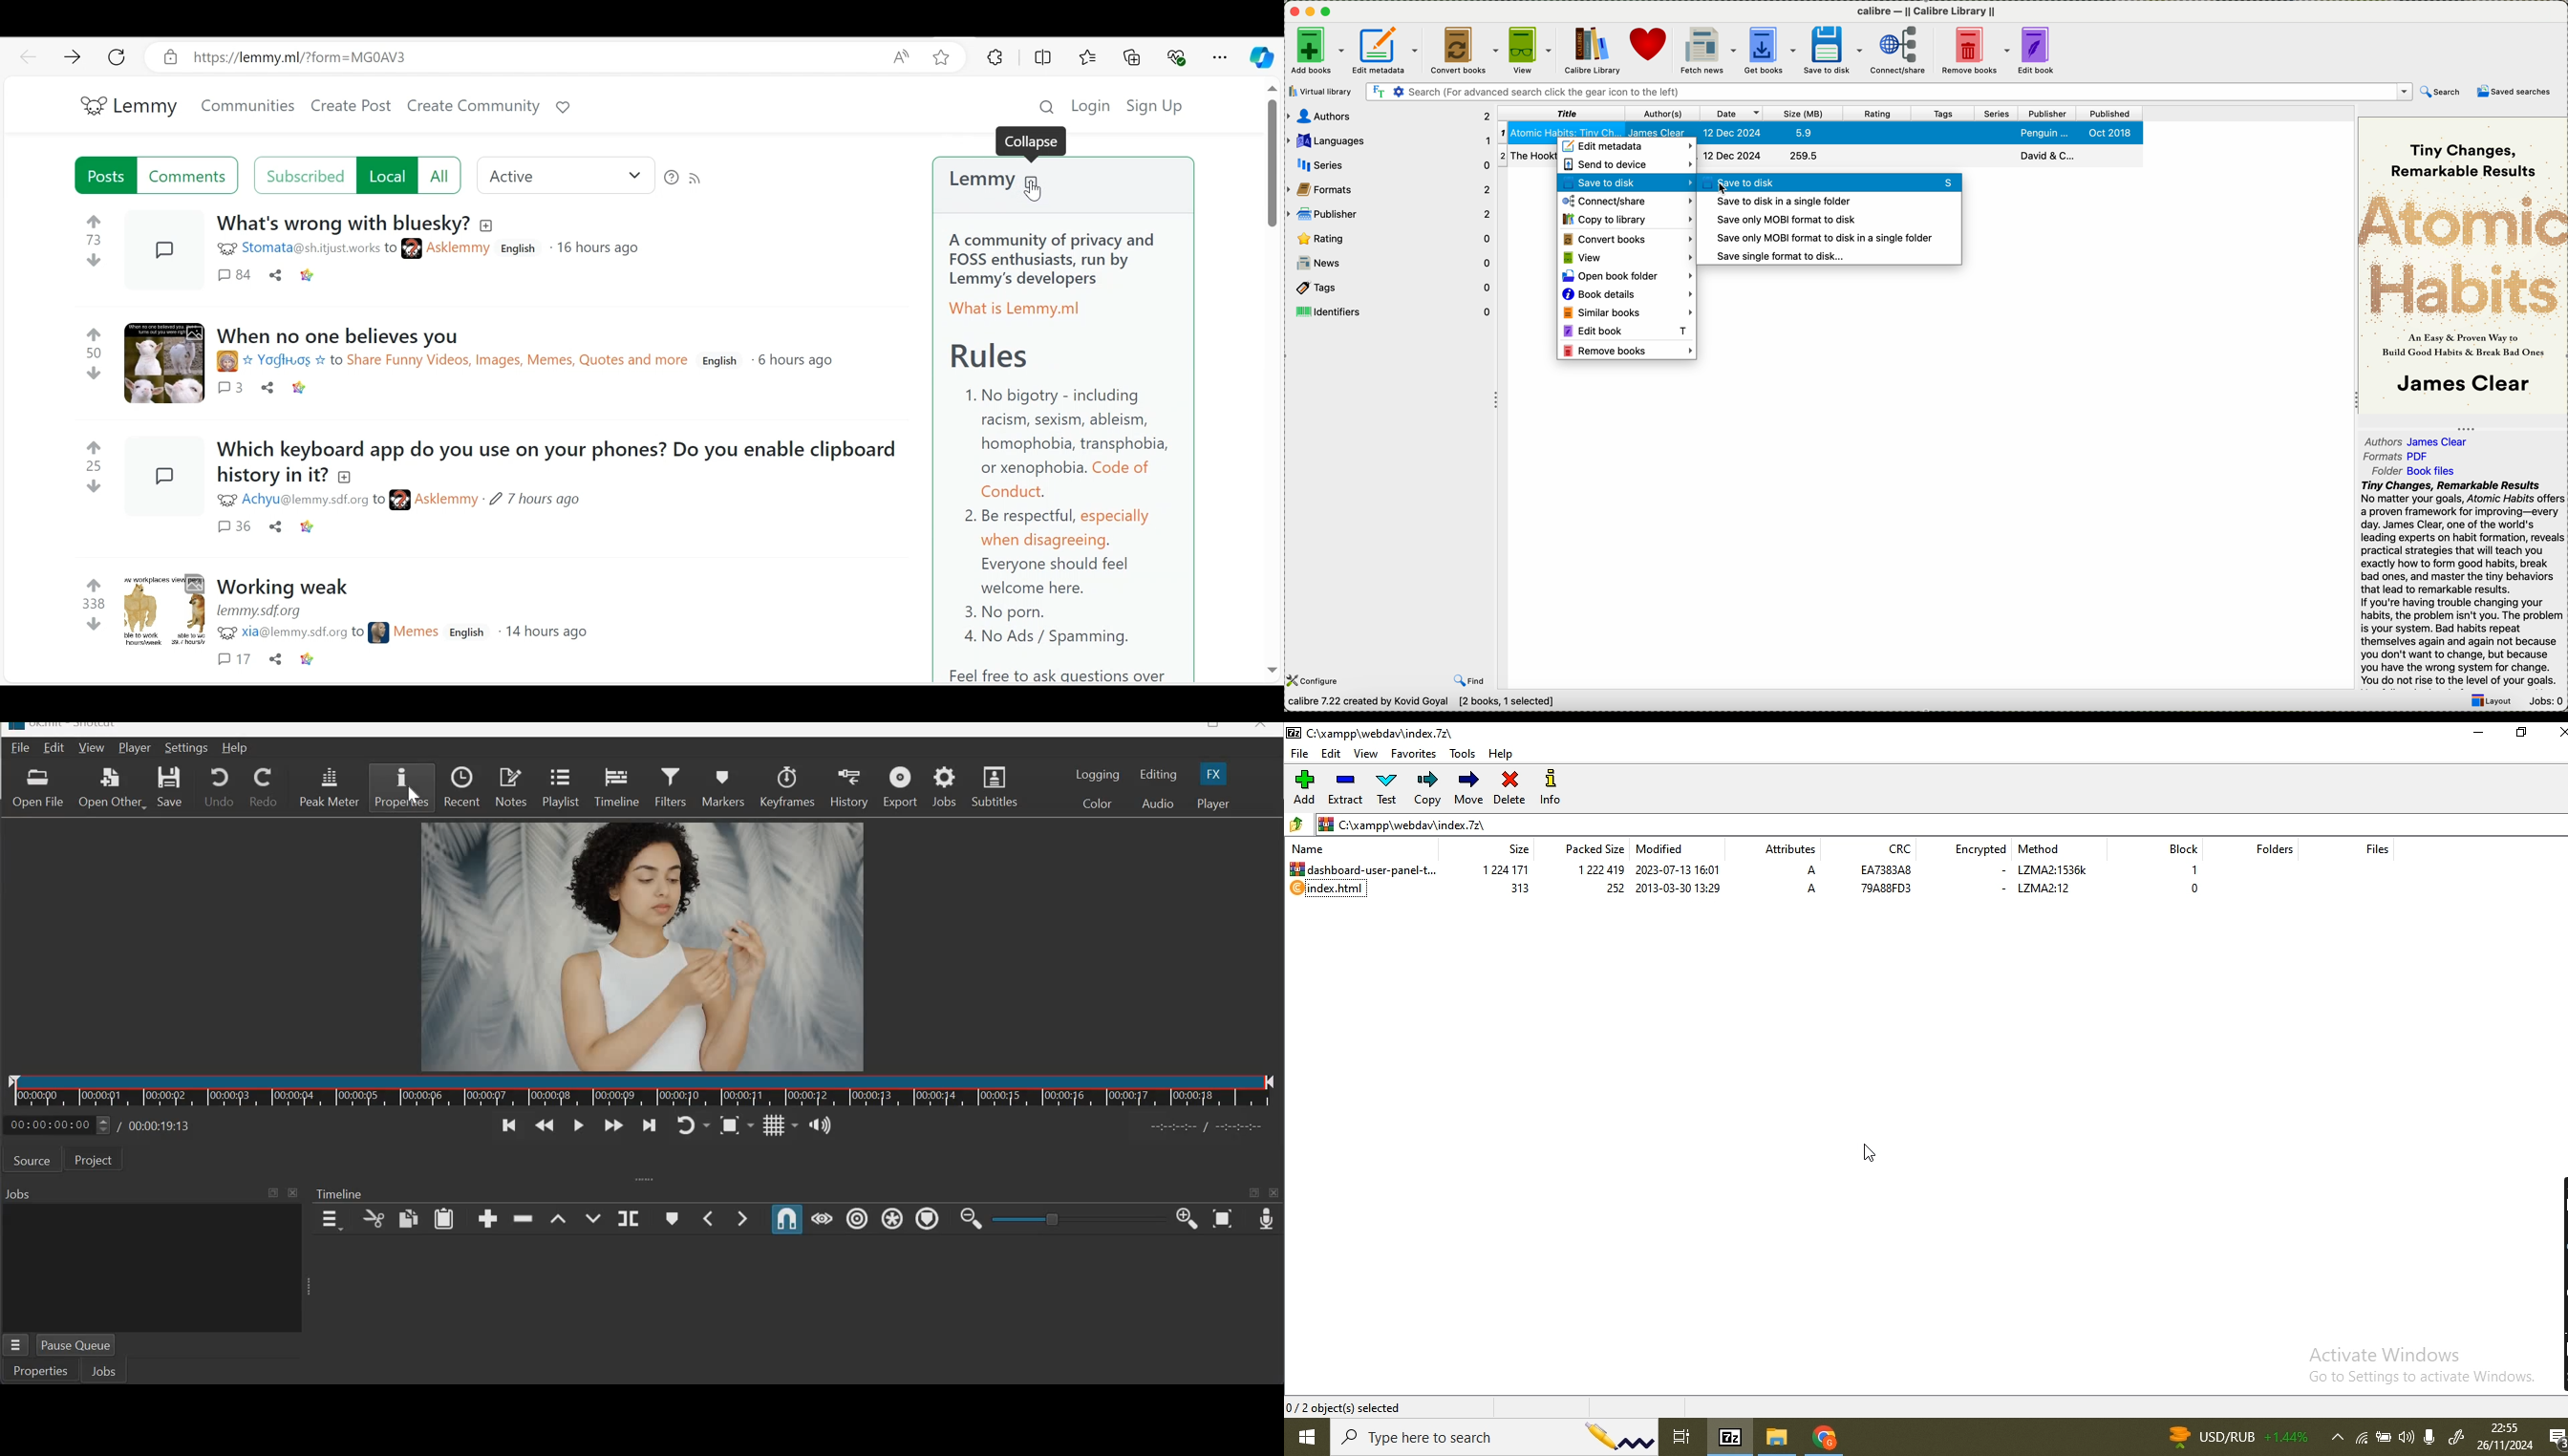 Image resolution: width=2576 pixels, height=1456 pixels. I want to click on All, so click(440, 175).